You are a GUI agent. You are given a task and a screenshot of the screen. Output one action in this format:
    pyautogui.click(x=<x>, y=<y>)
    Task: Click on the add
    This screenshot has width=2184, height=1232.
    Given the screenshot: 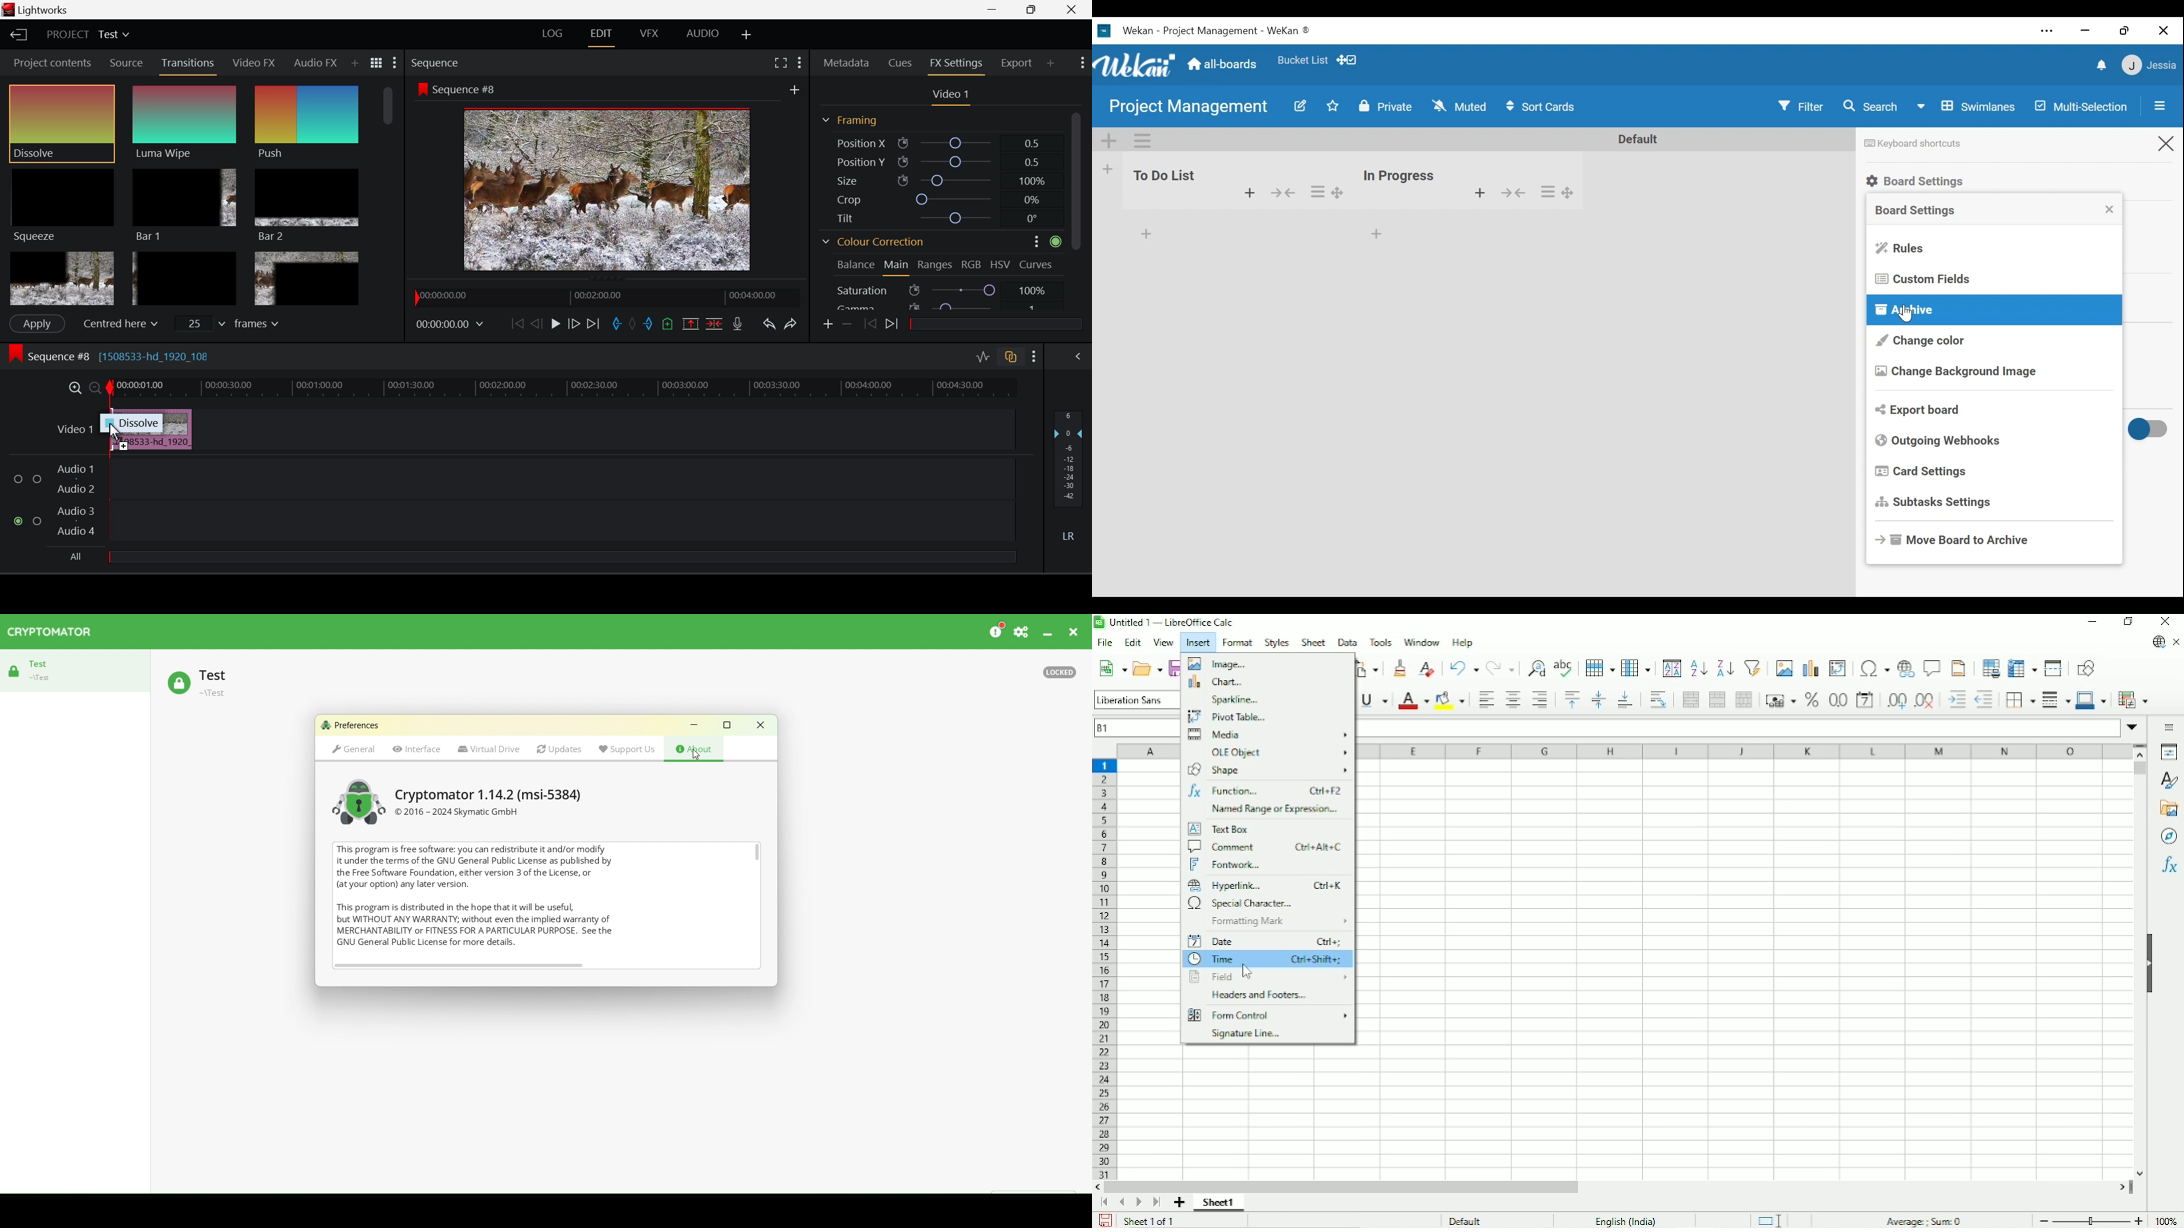 What is the action you would take?
    pyautogui.click(x=795, y=88)
    